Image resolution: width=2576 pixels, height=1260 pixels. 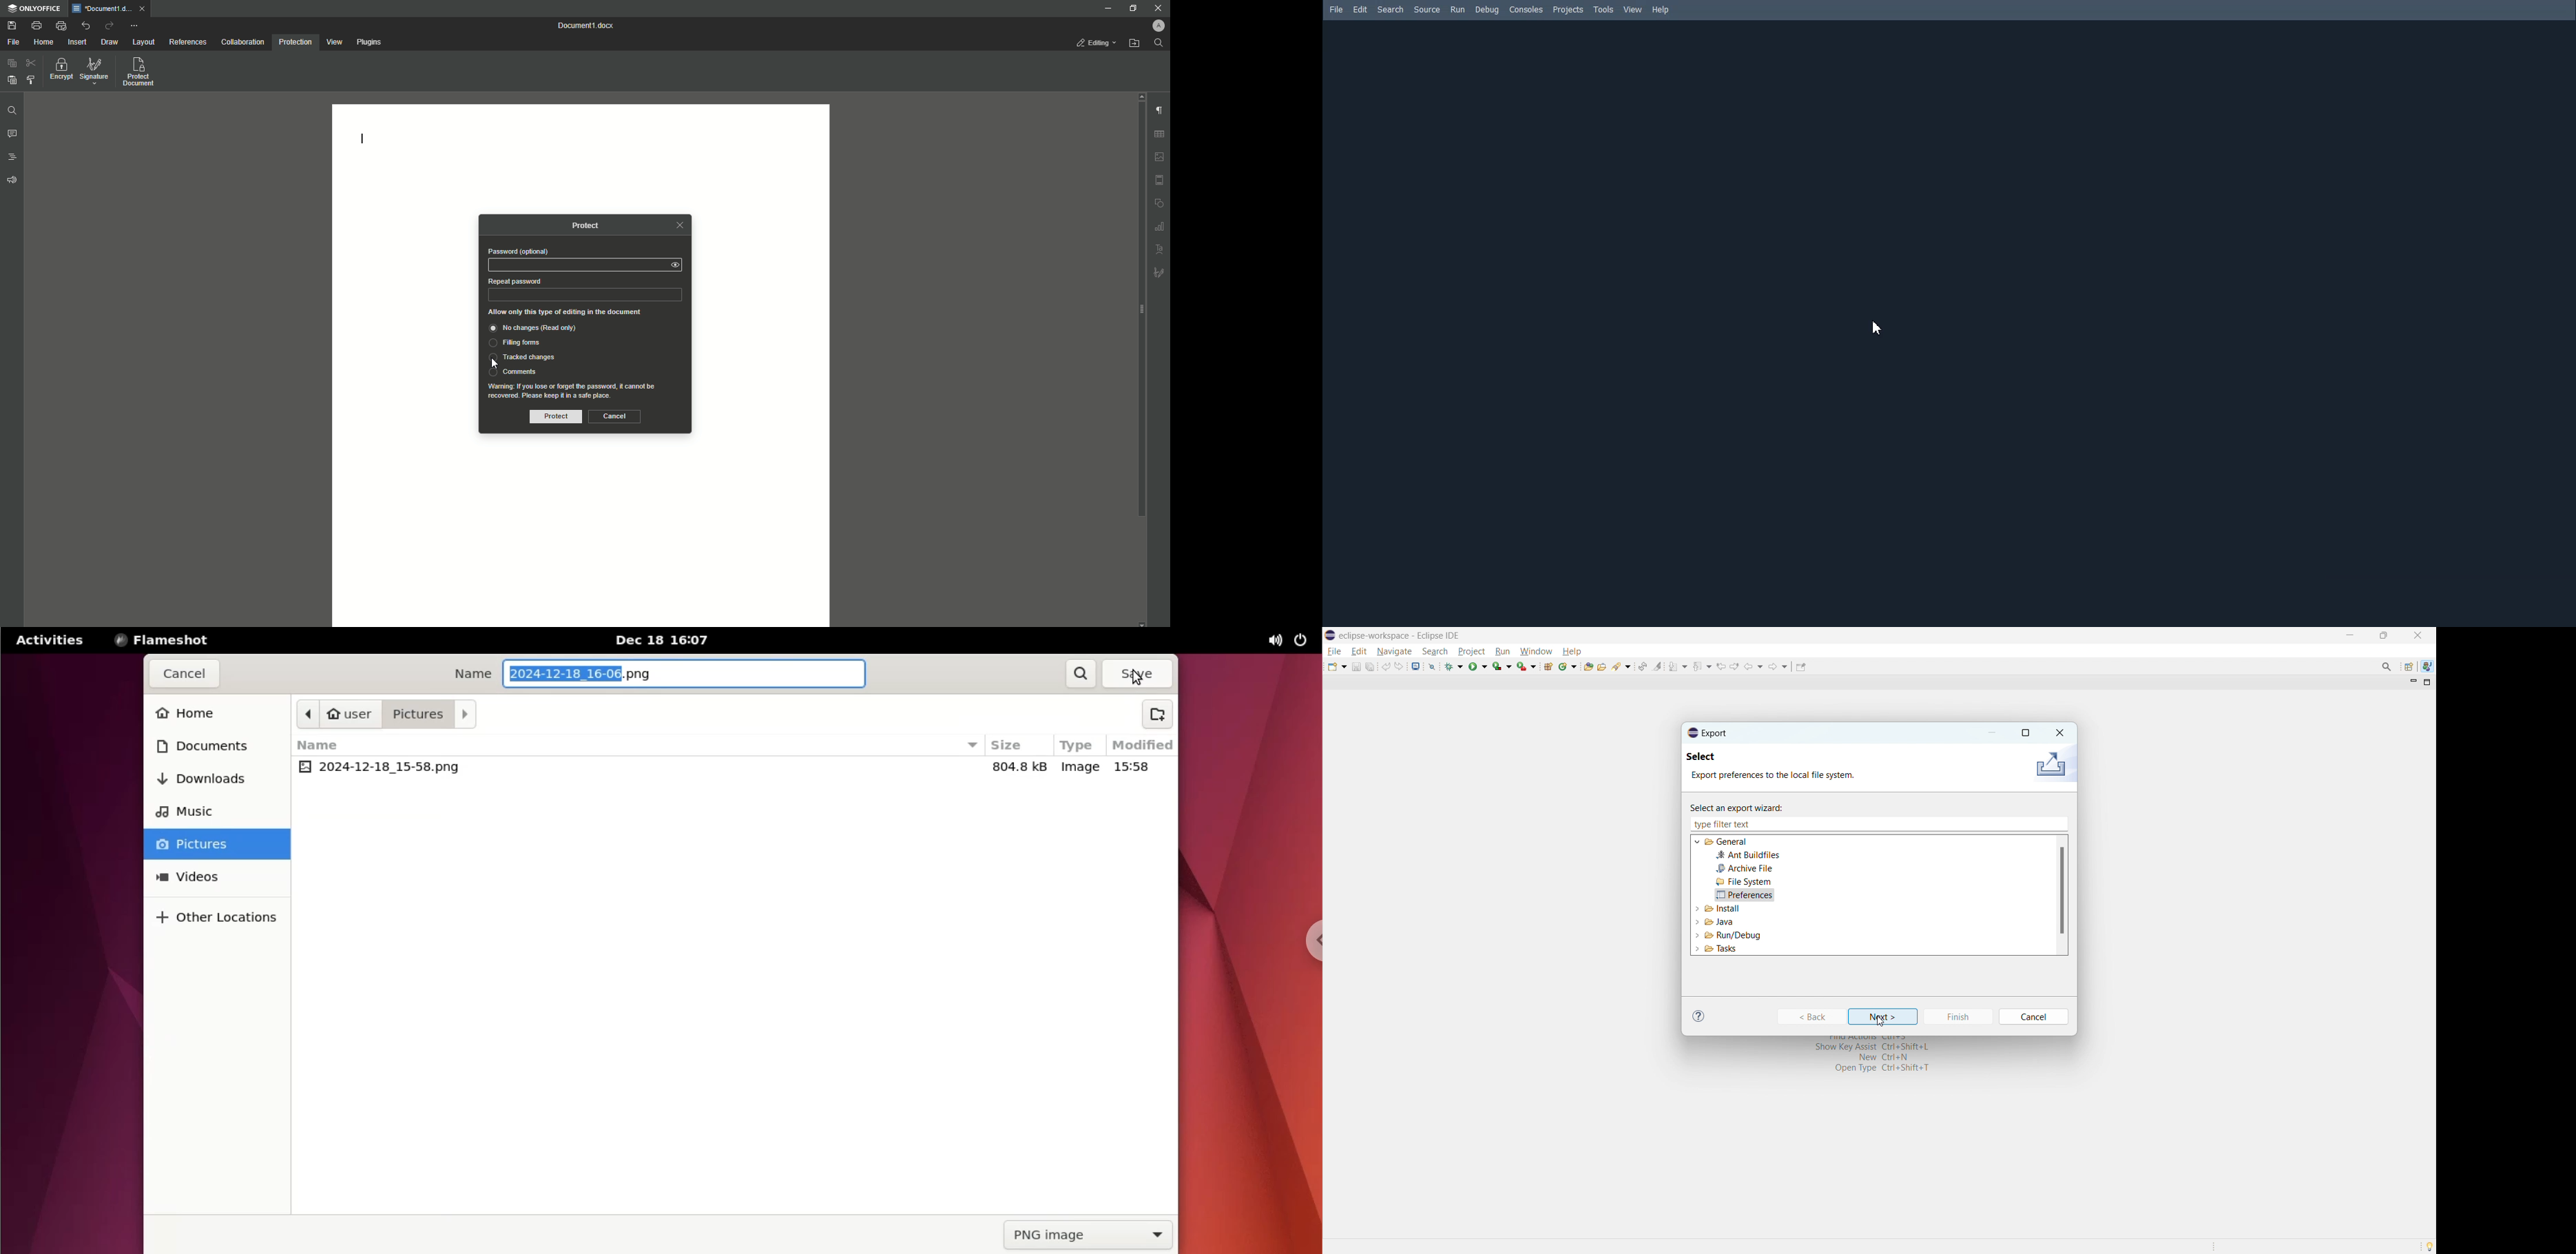 I want to click on close, so click(x=2059, y=732).